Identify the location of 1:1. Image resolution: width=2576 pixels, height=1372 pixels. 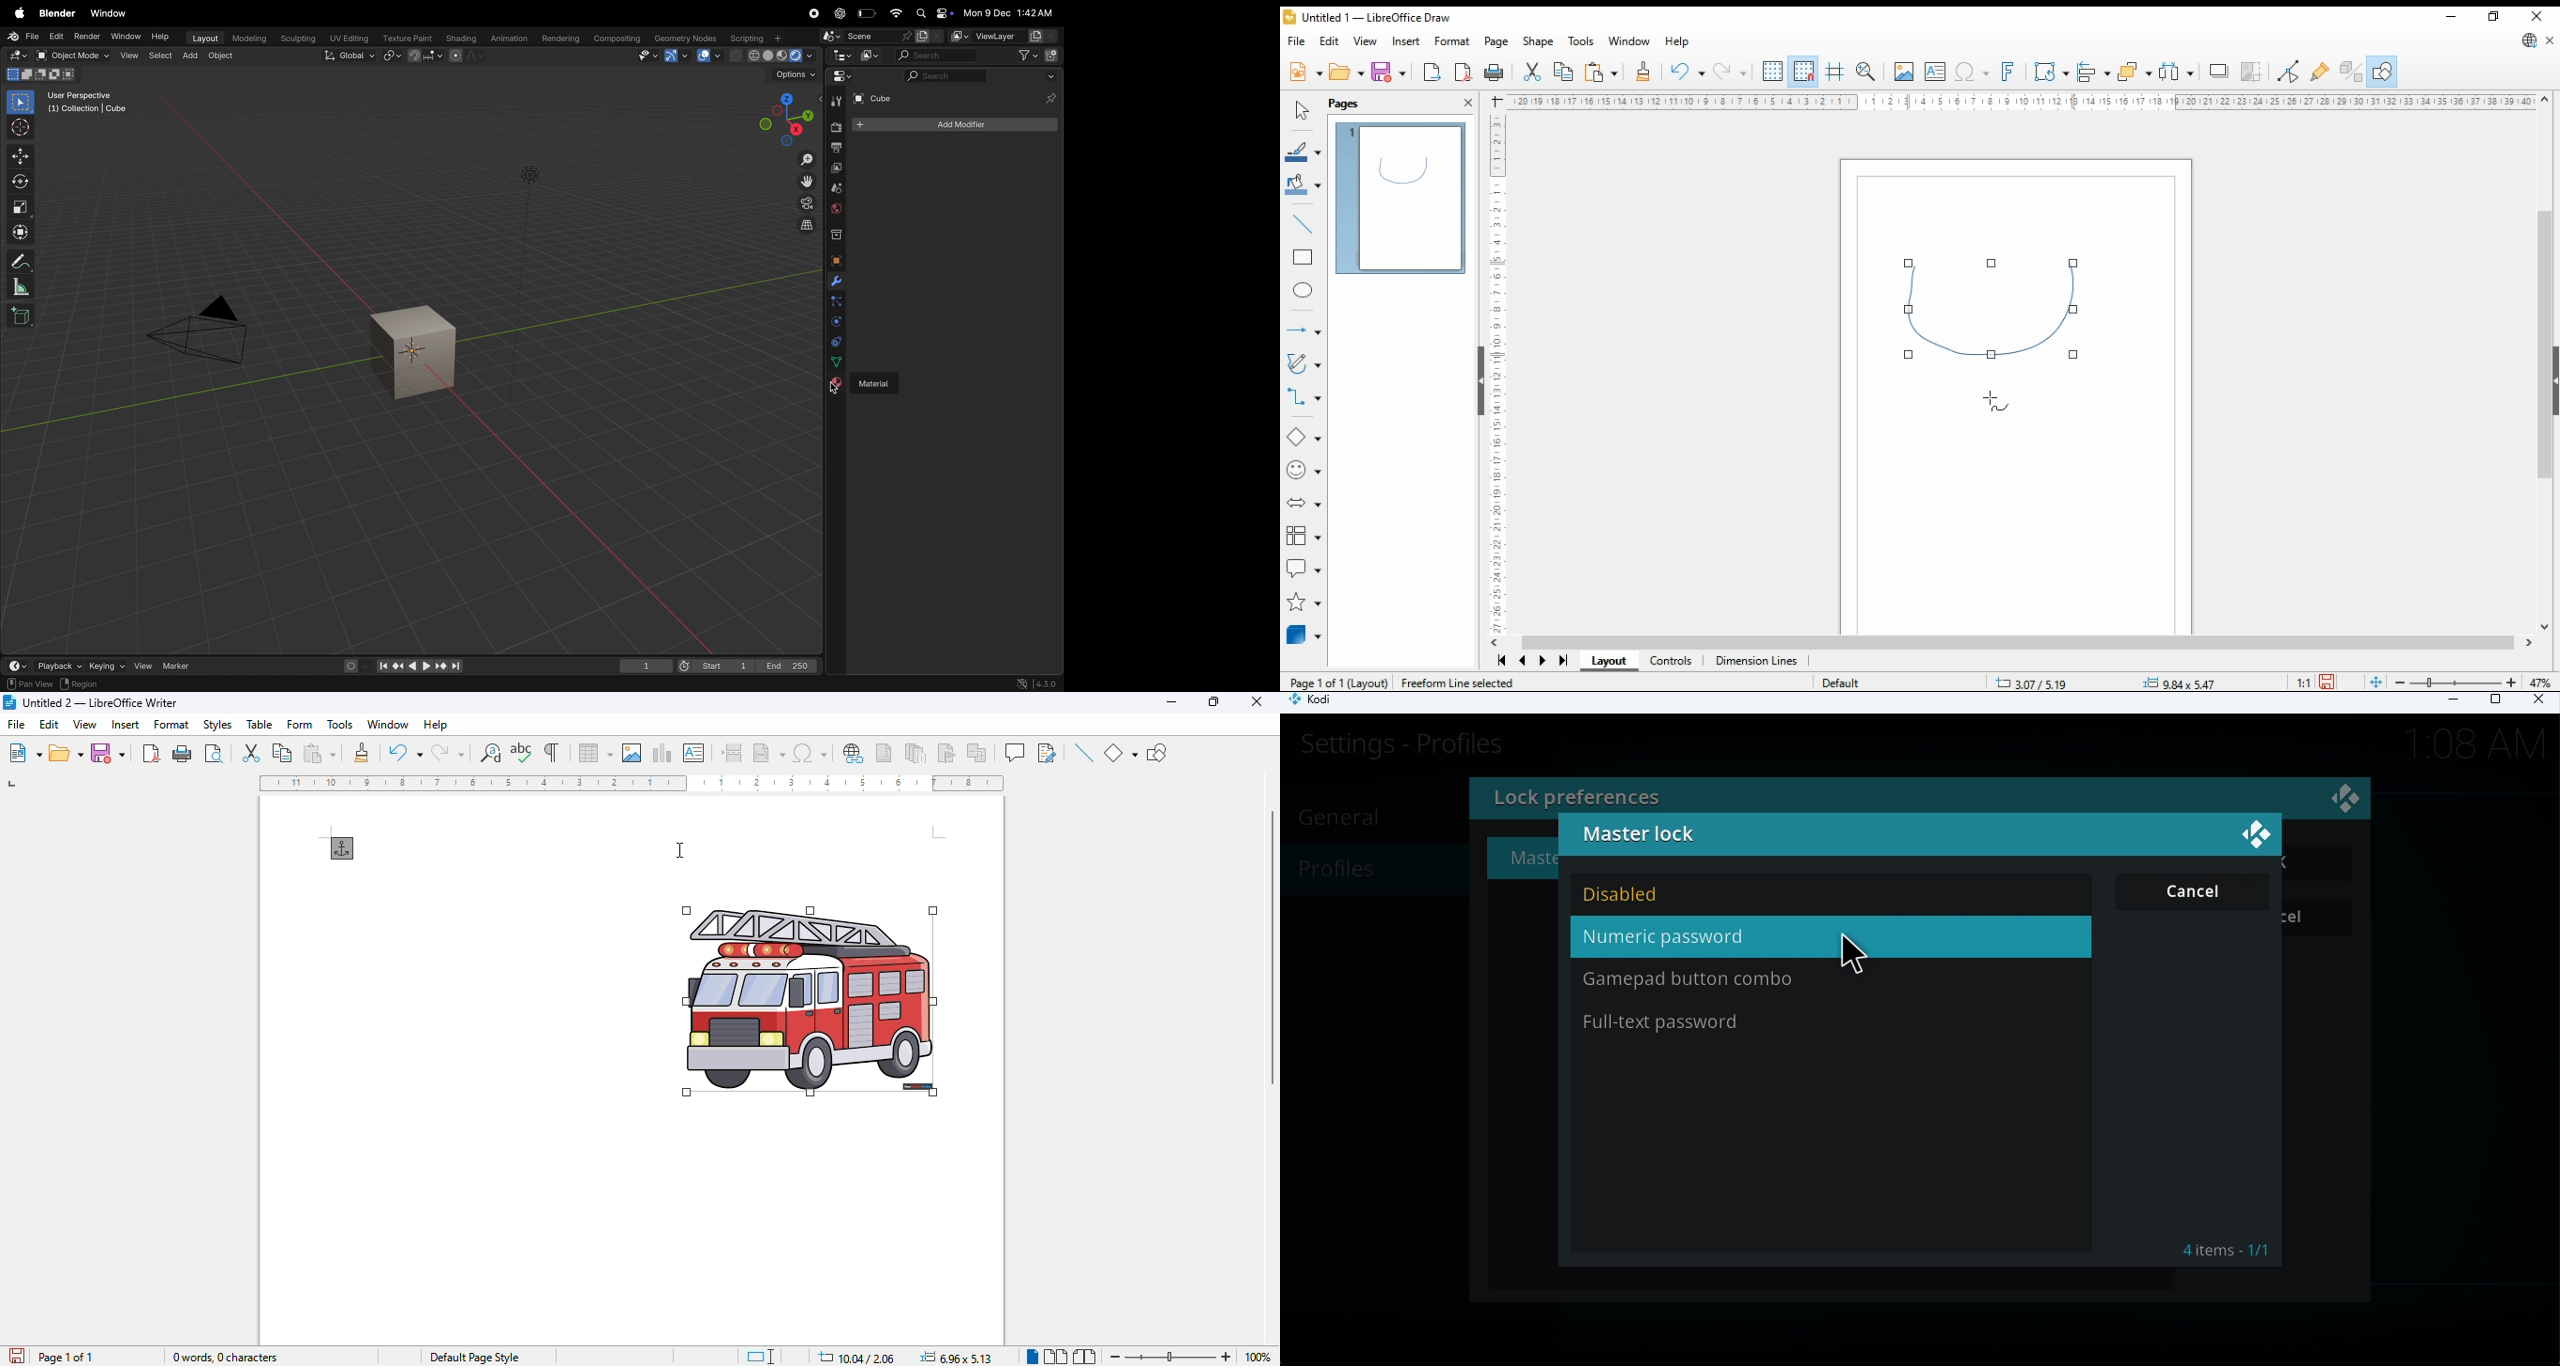
(2302, 682).